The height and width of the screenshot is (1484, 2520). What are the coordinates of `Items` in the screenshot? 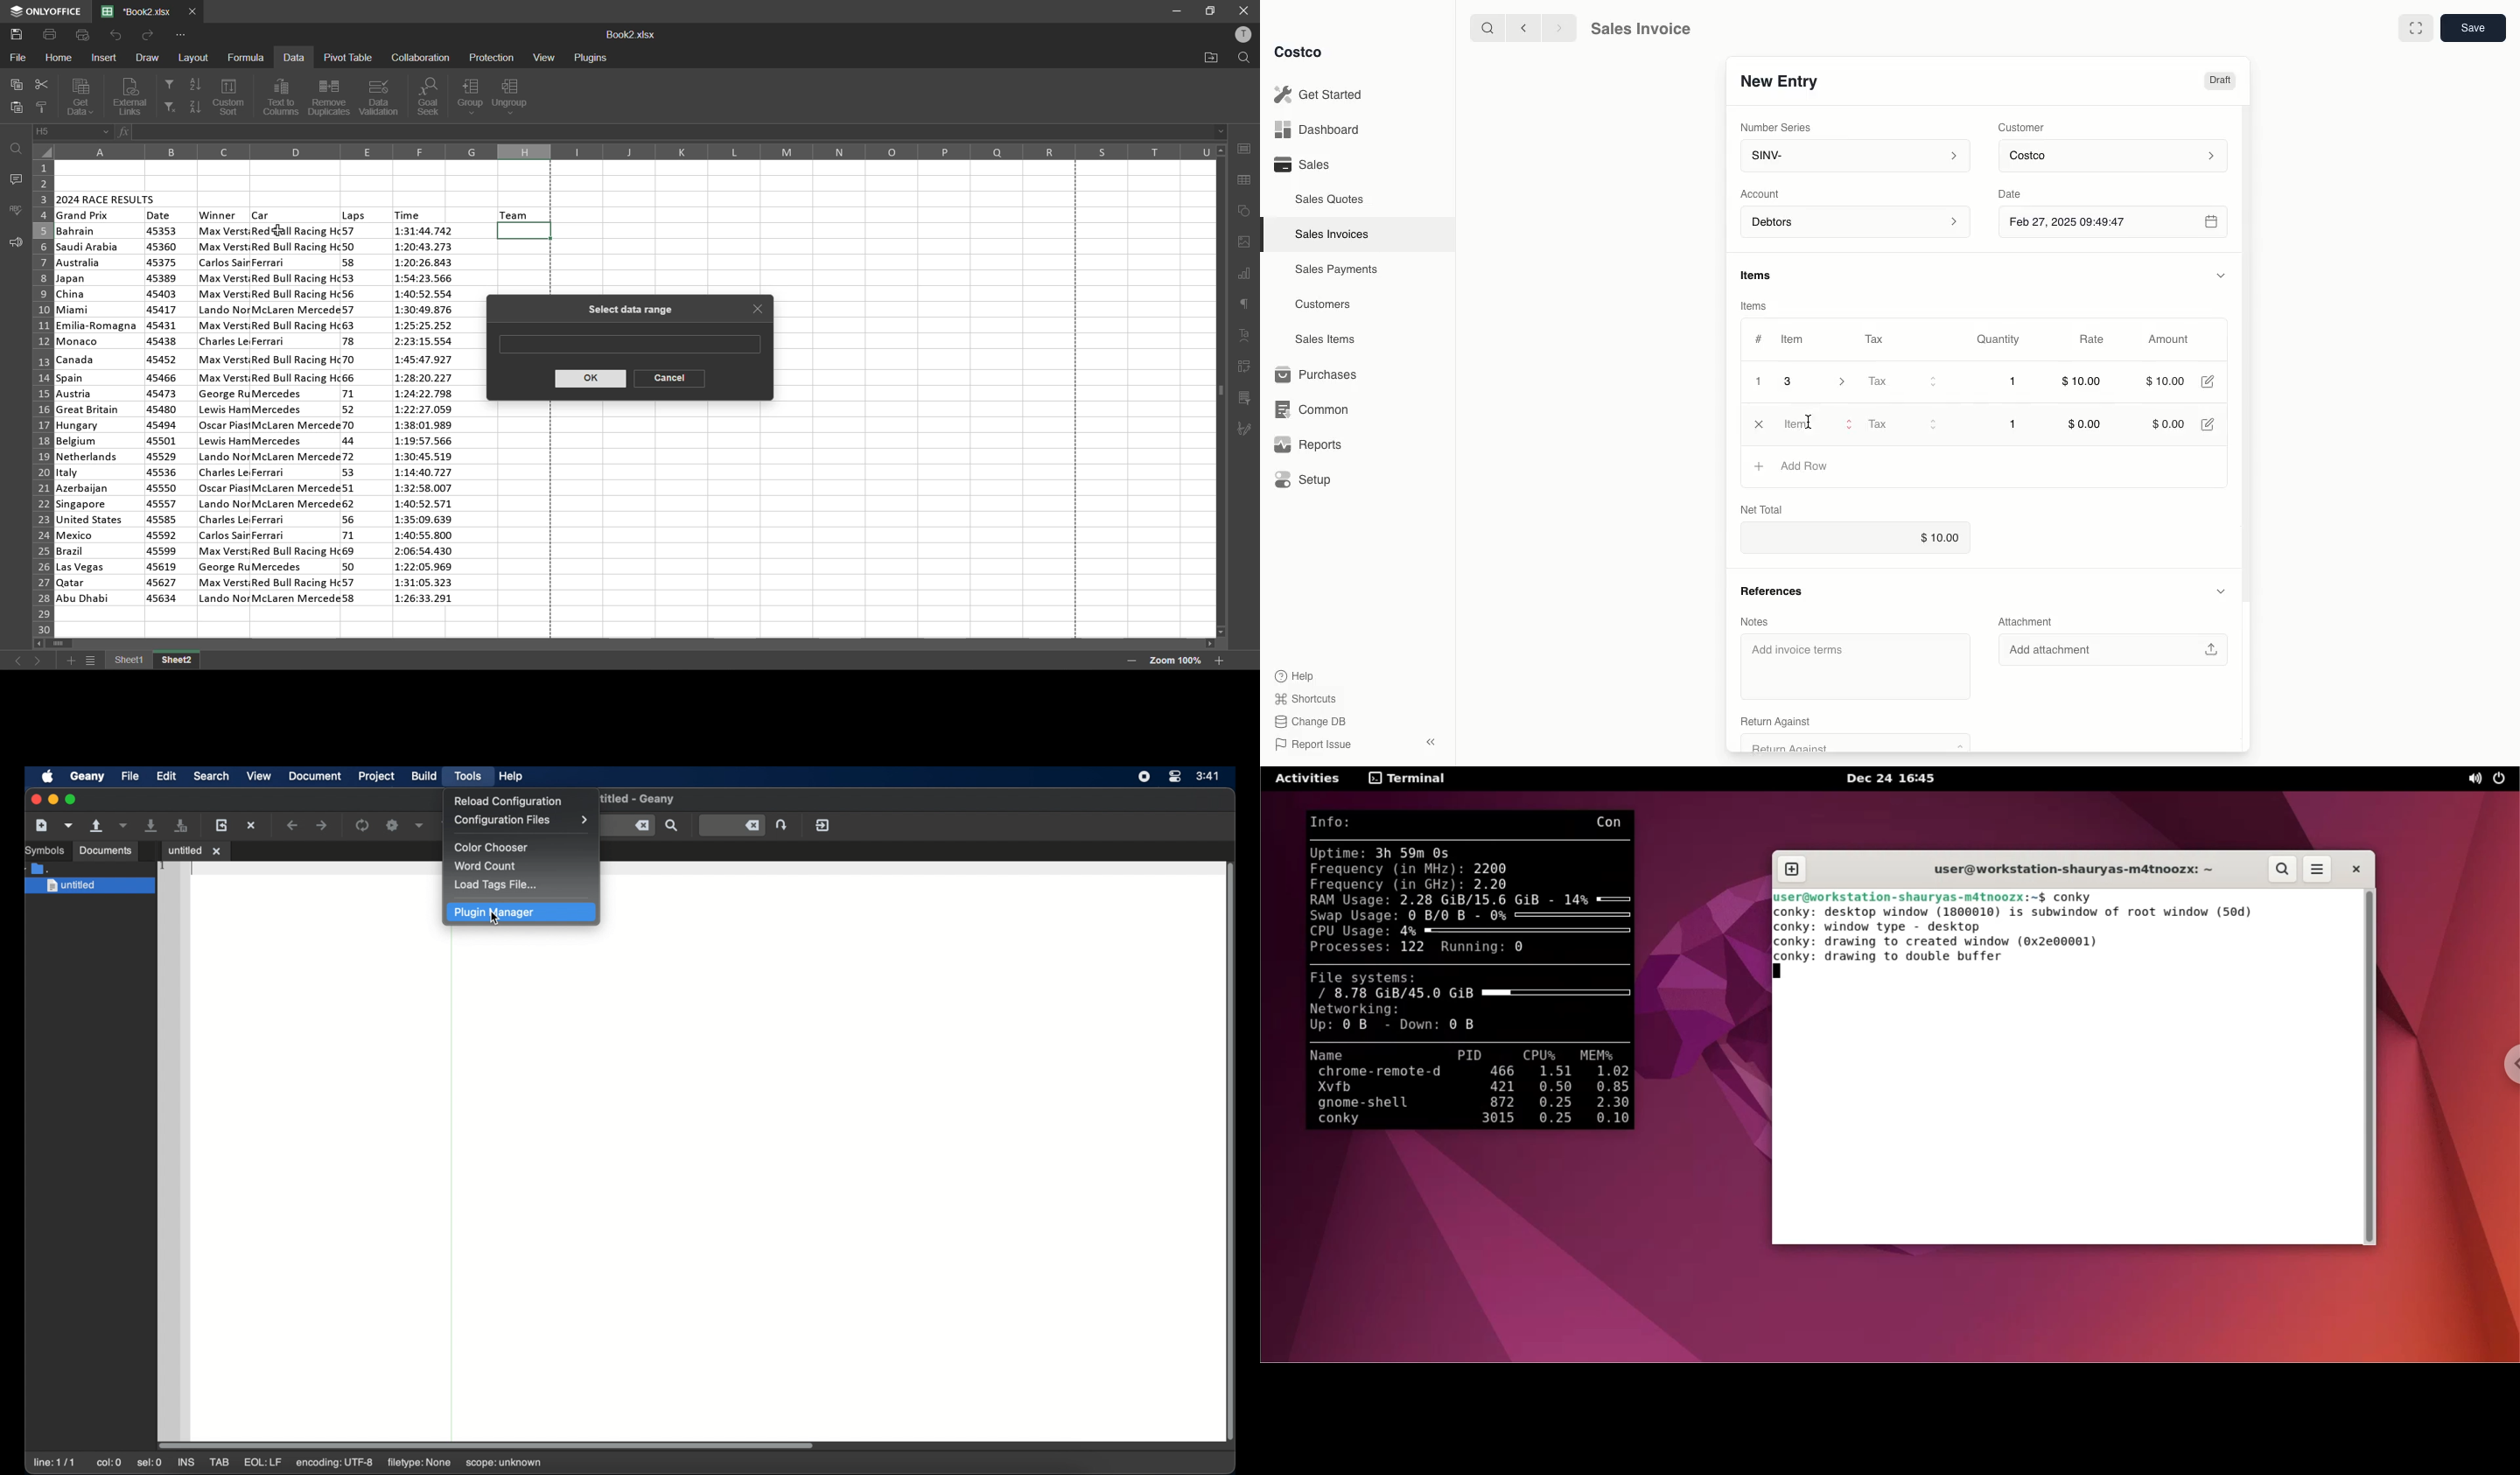 It's located at (1764, 276).